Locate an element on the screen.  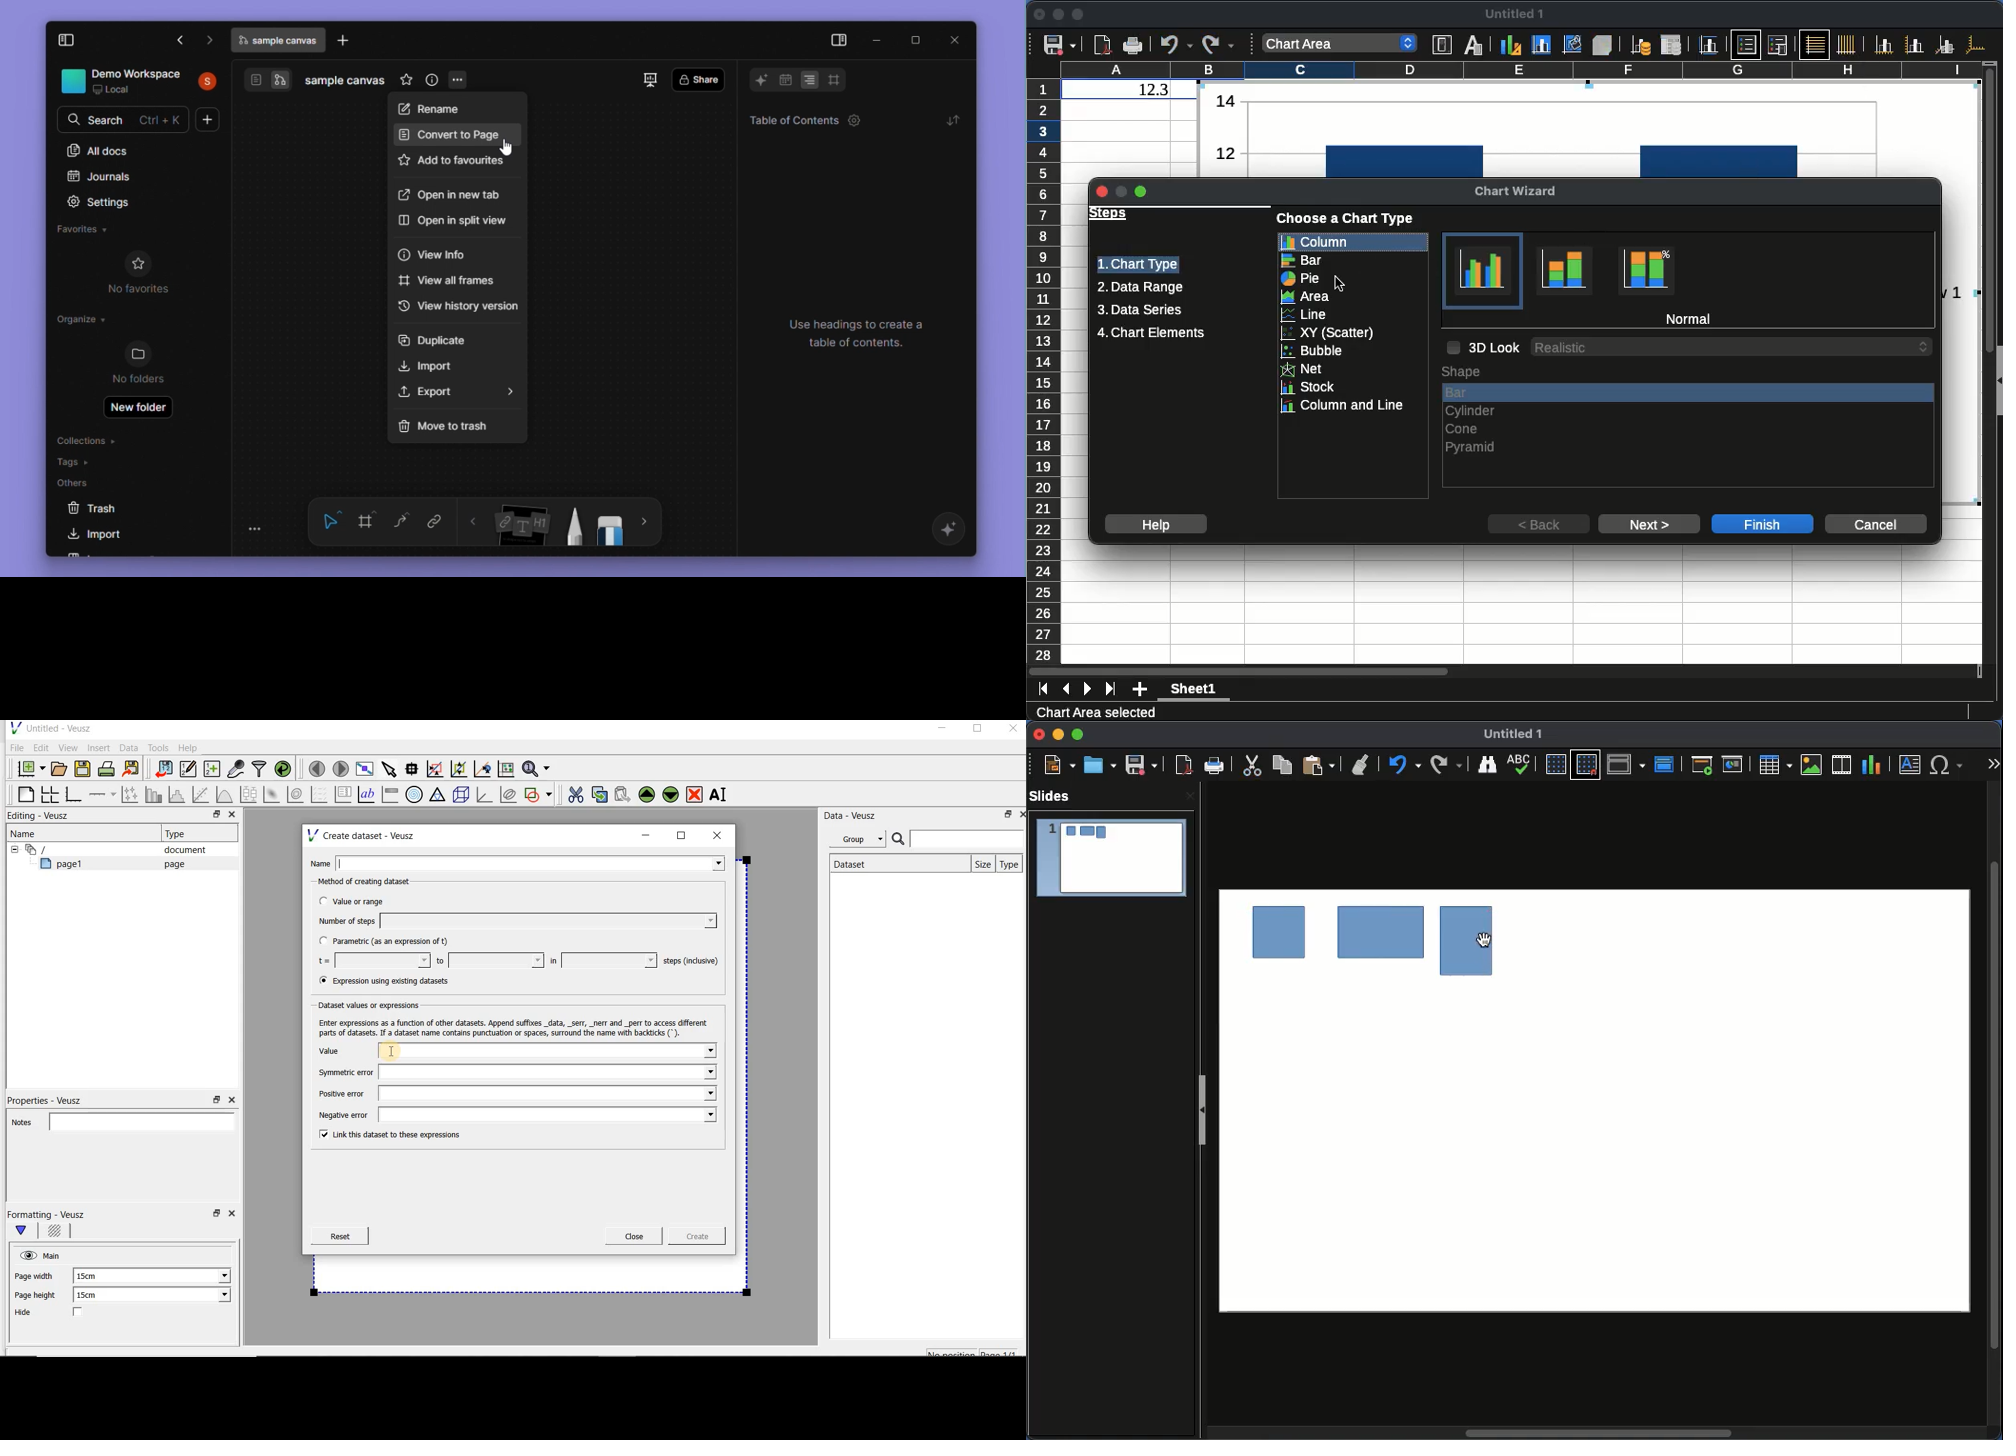
Export directly as PDF is located at coordinates (1104, 46).